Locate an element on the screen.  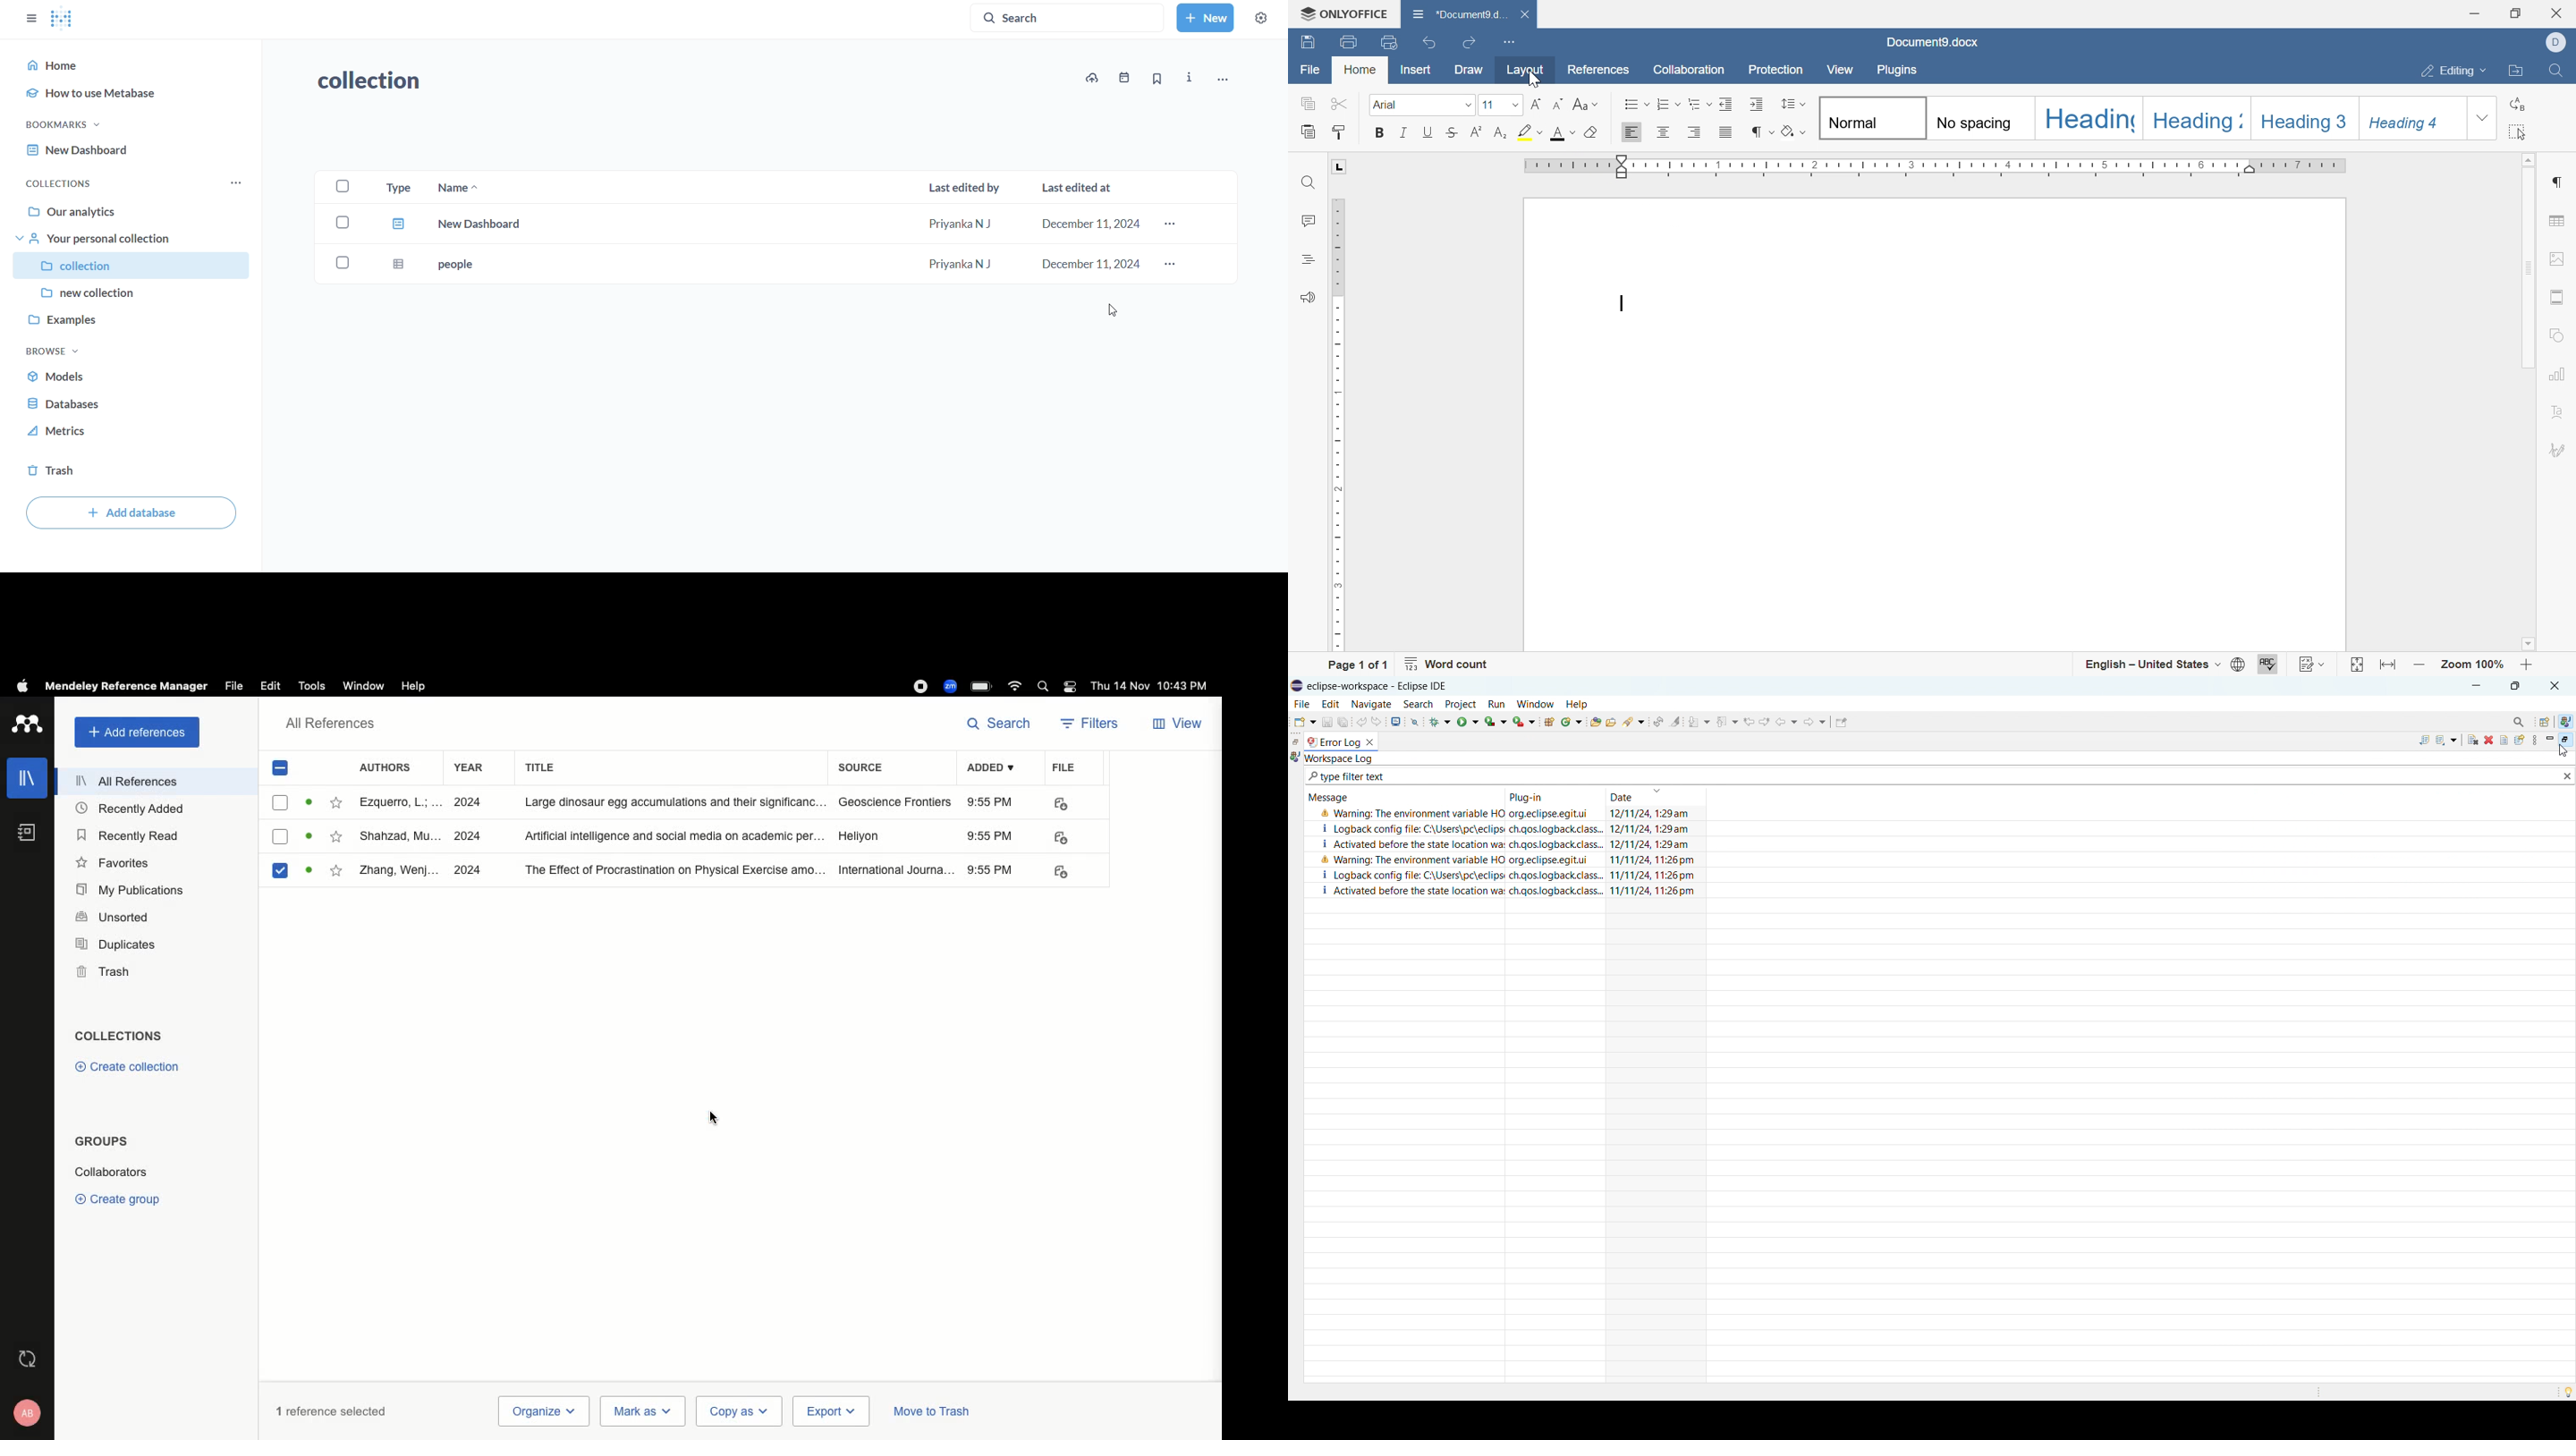
zoom in is located at coordinates (2526, 667).